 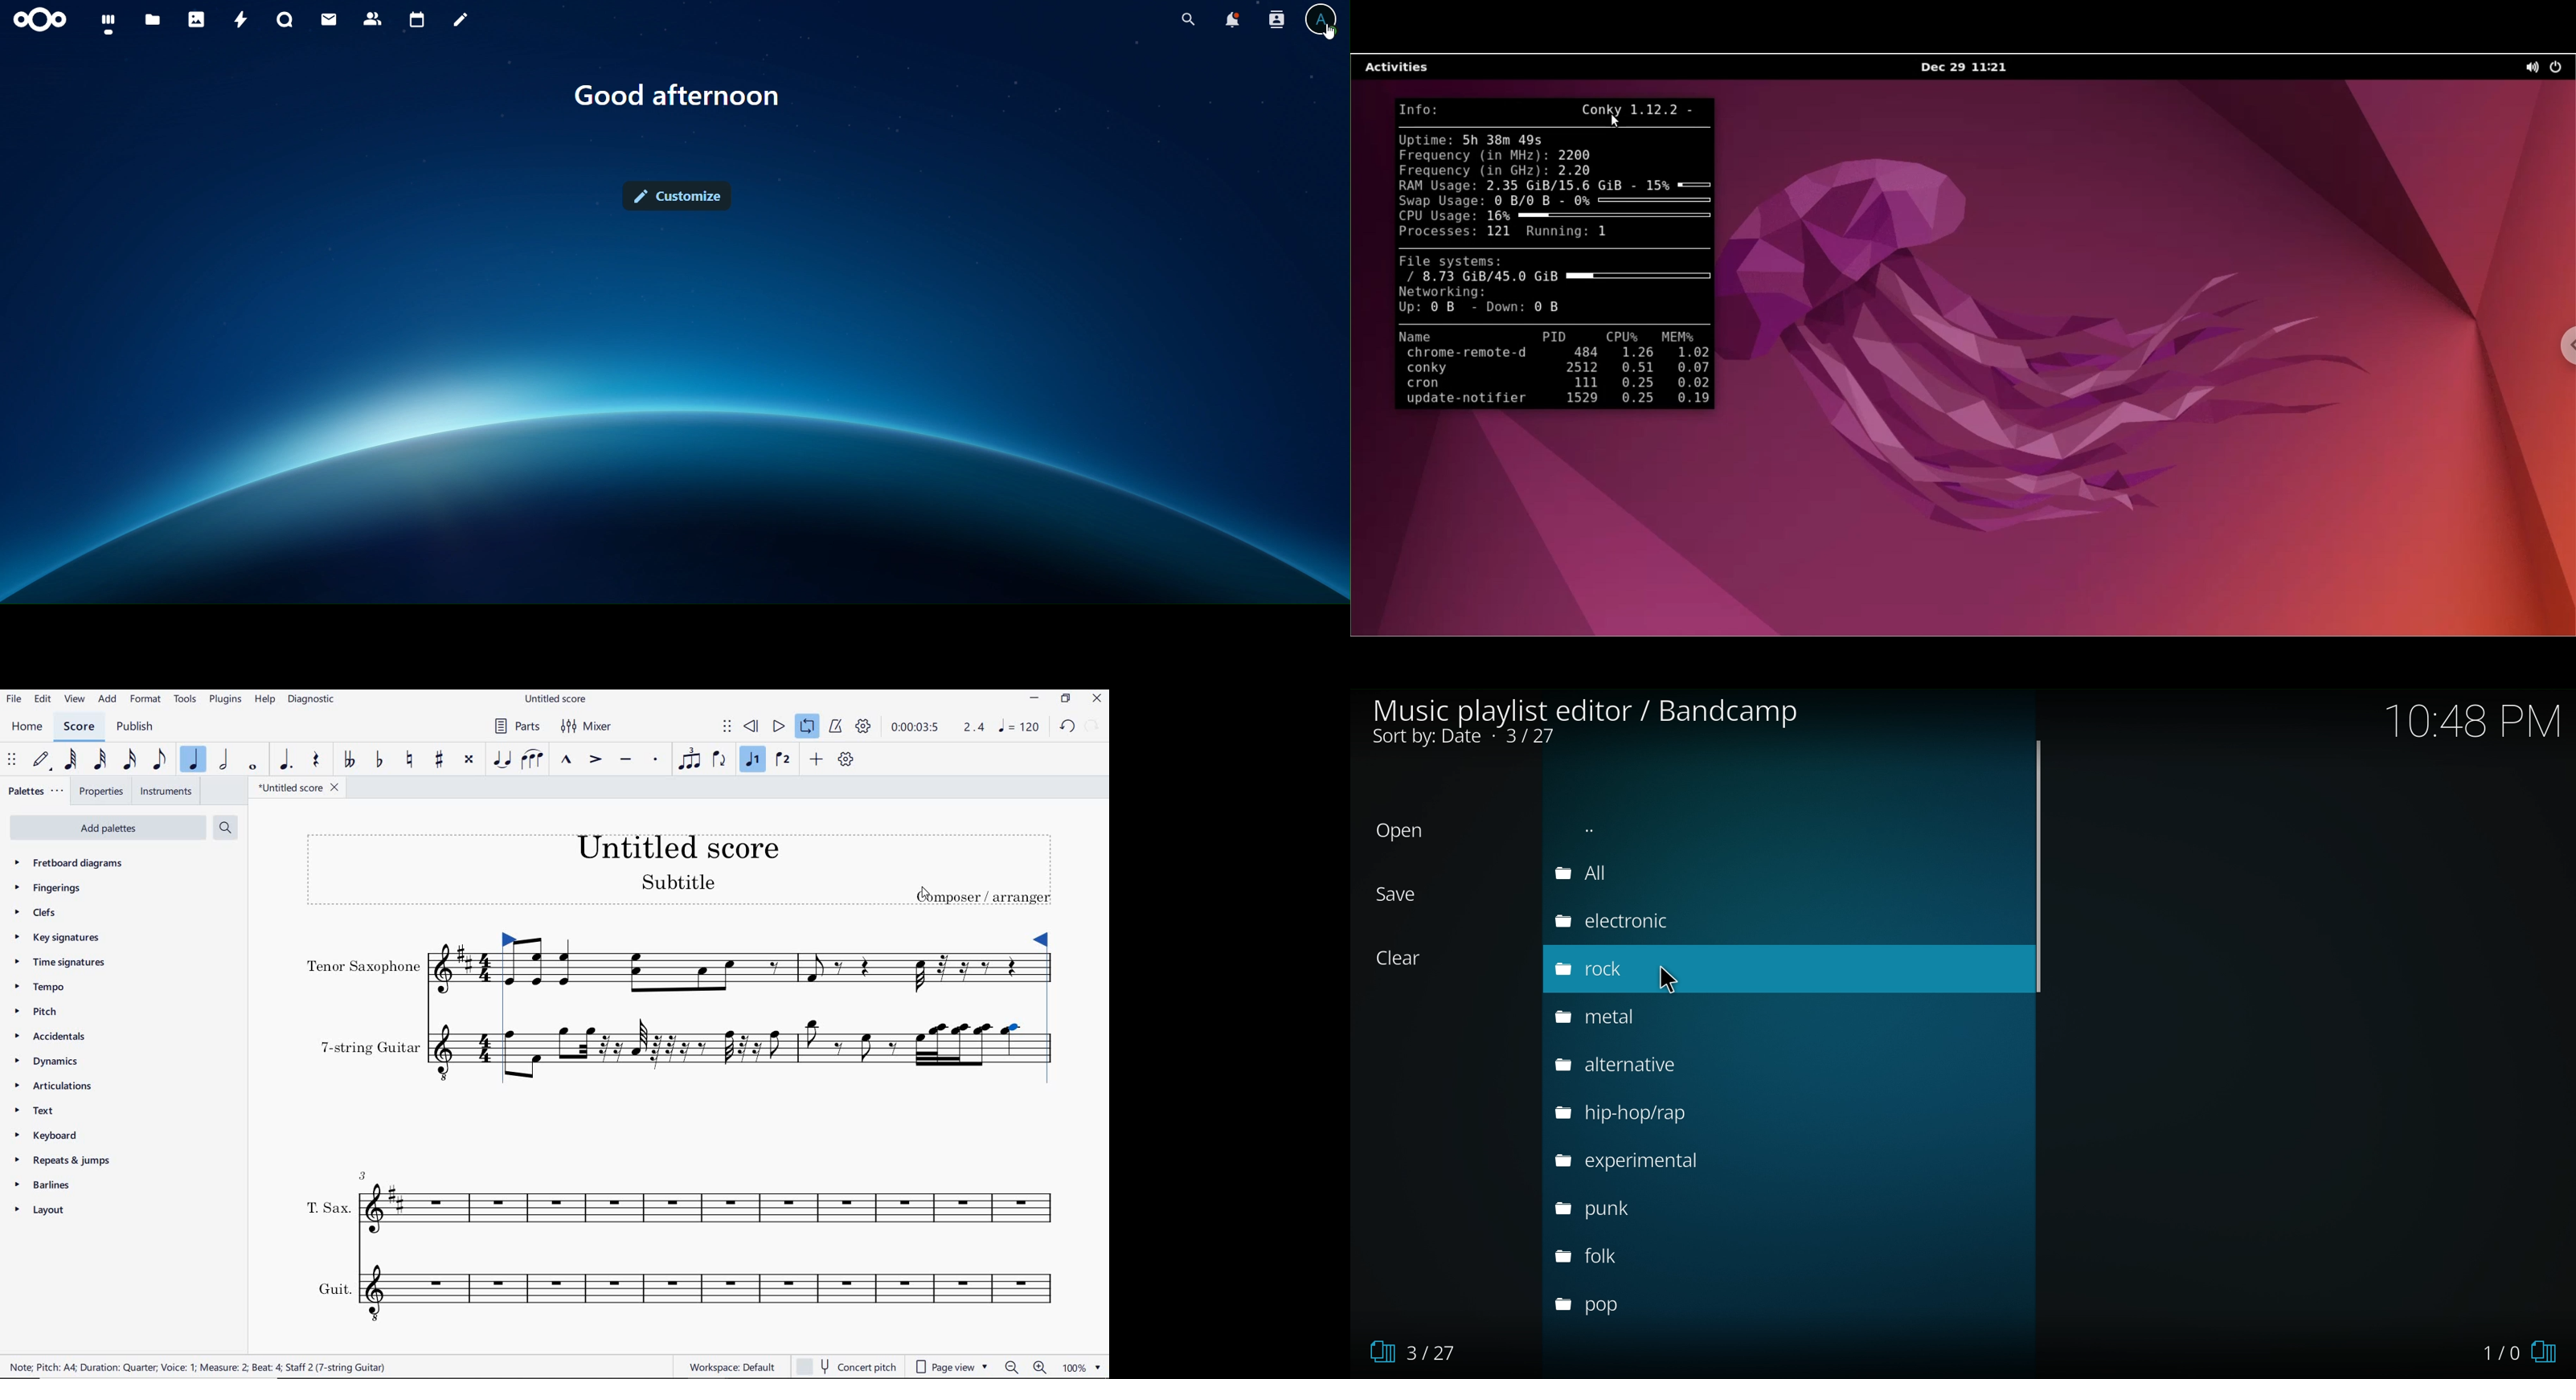 What do you see at coordinates (720, 760) in the screenshot?
I see `FLIP DIRECTION` at bounding box center [720, 760].